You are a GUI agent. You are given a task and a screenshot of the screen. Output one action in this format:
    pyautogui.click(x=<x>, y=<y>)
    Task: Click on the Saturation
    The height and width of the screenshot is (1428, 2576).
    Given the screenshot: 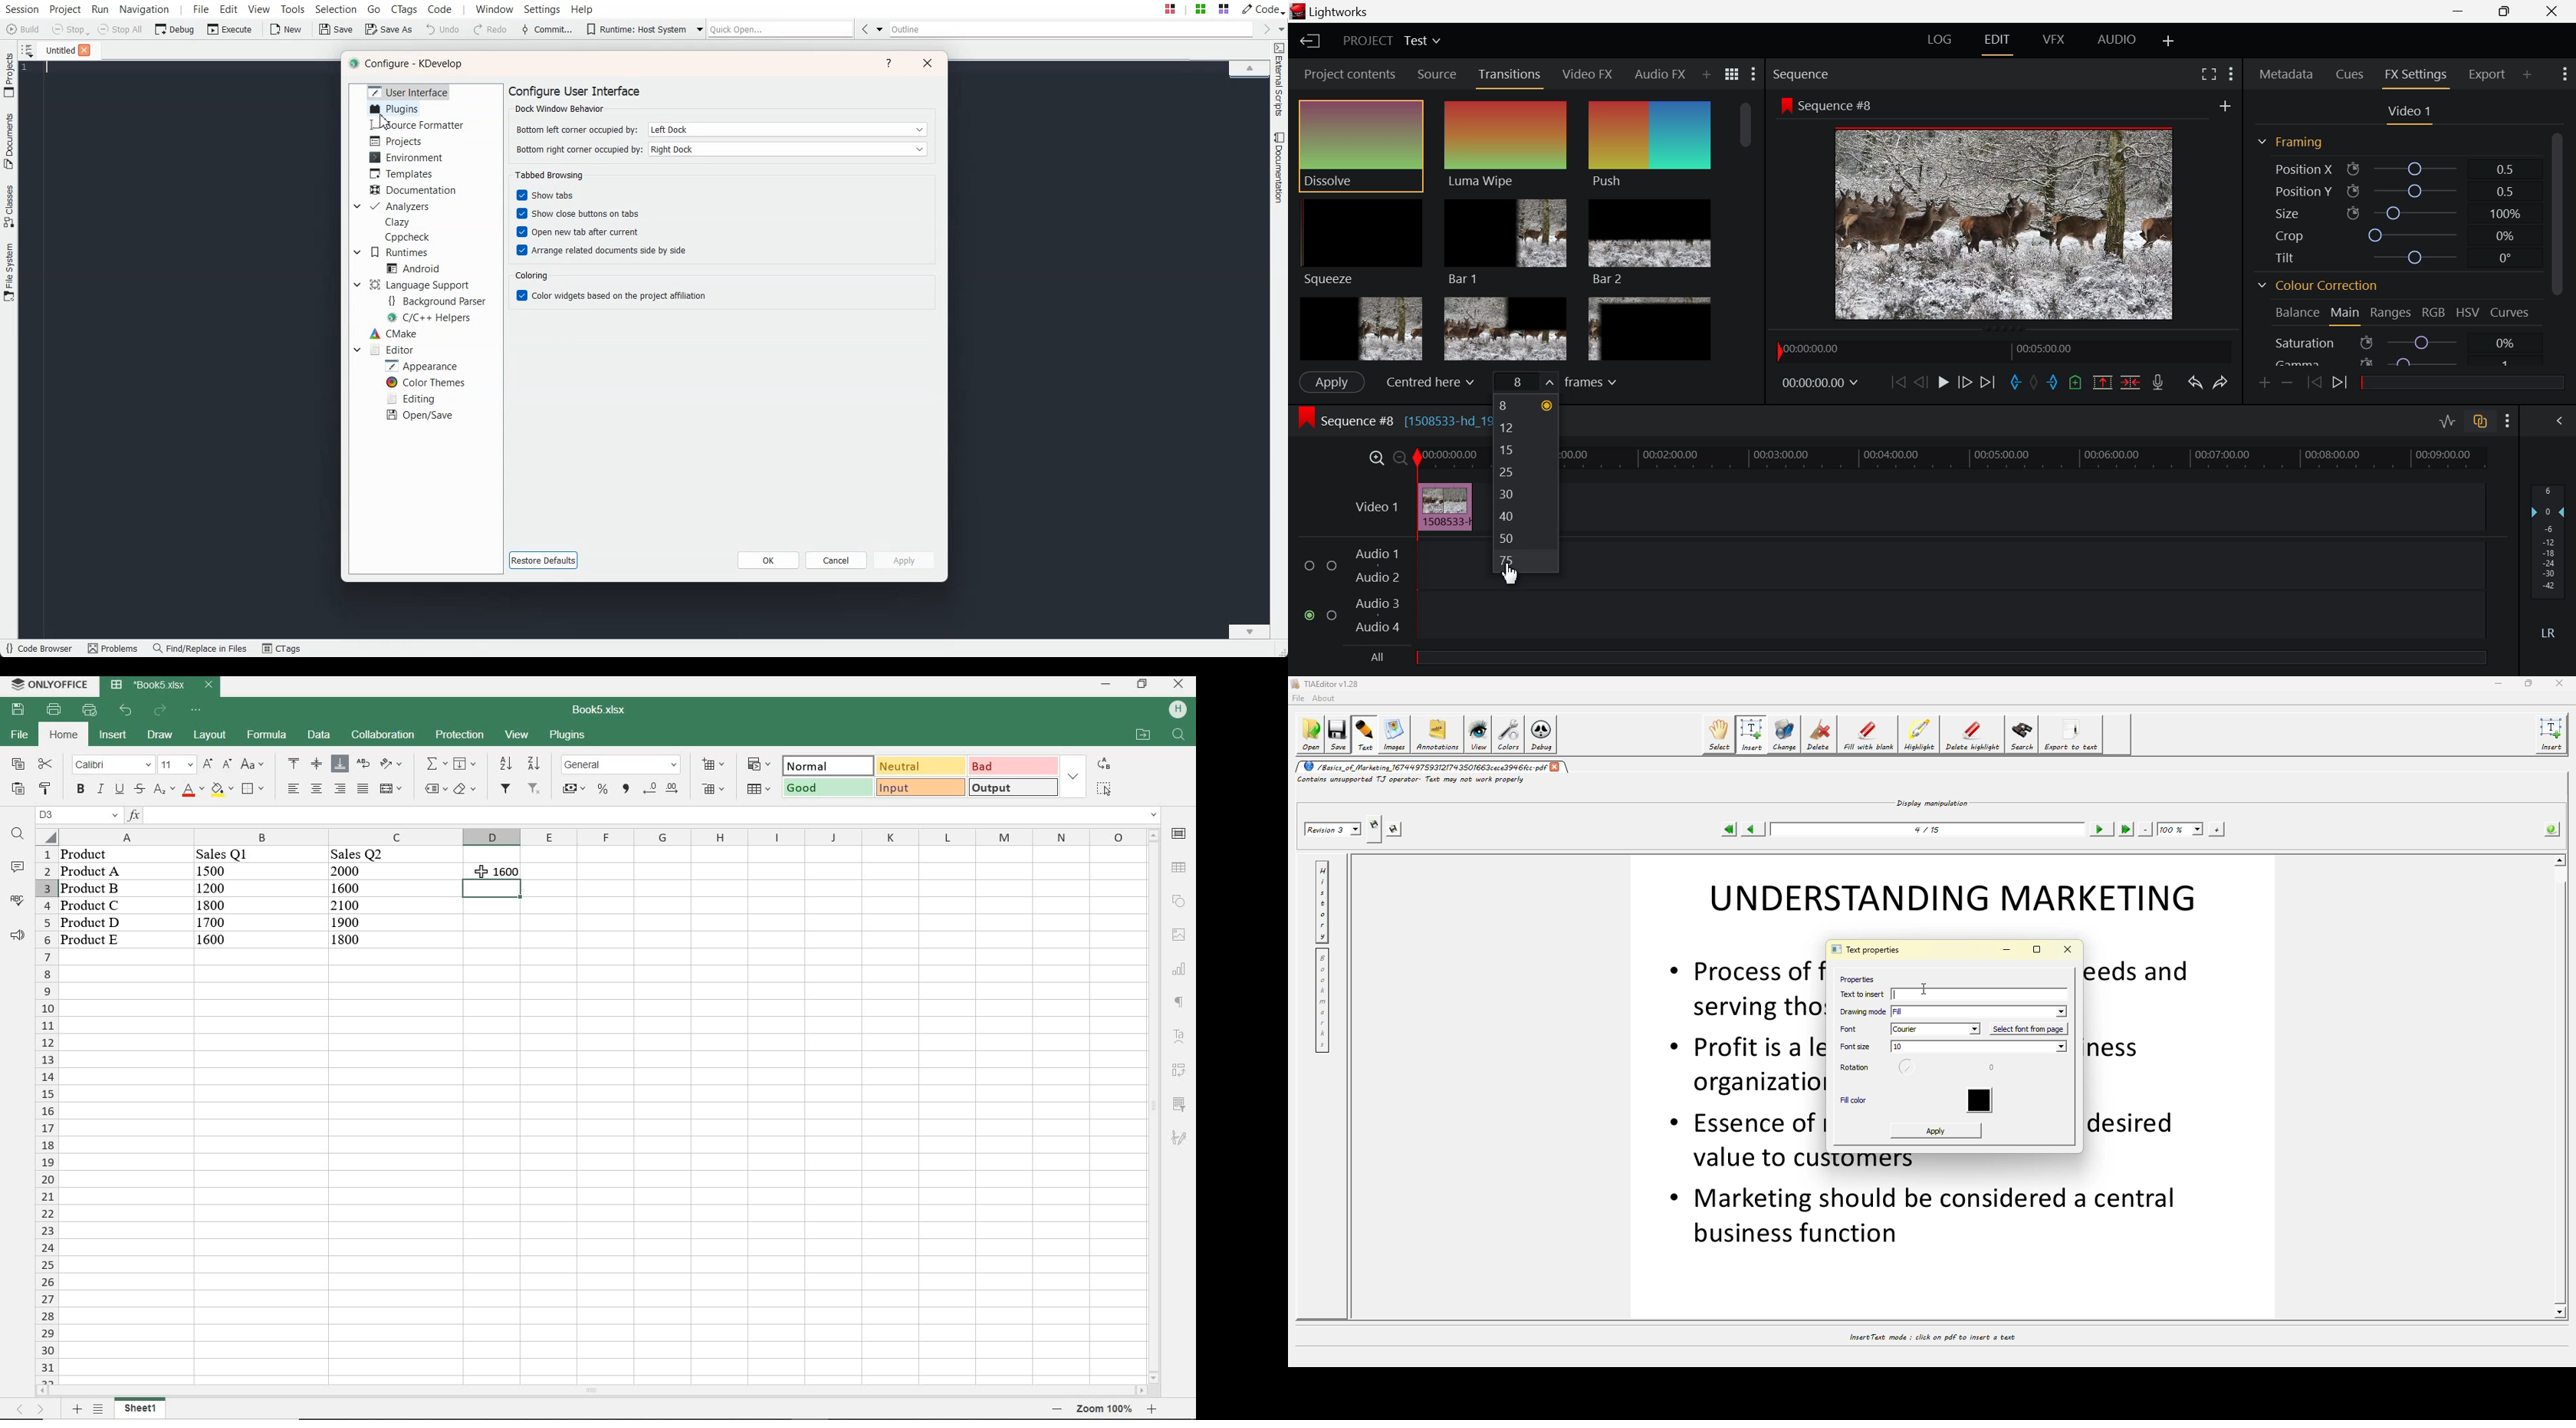 What is the action you would take?
    pyautogui.click(x=2398, y=342)
    